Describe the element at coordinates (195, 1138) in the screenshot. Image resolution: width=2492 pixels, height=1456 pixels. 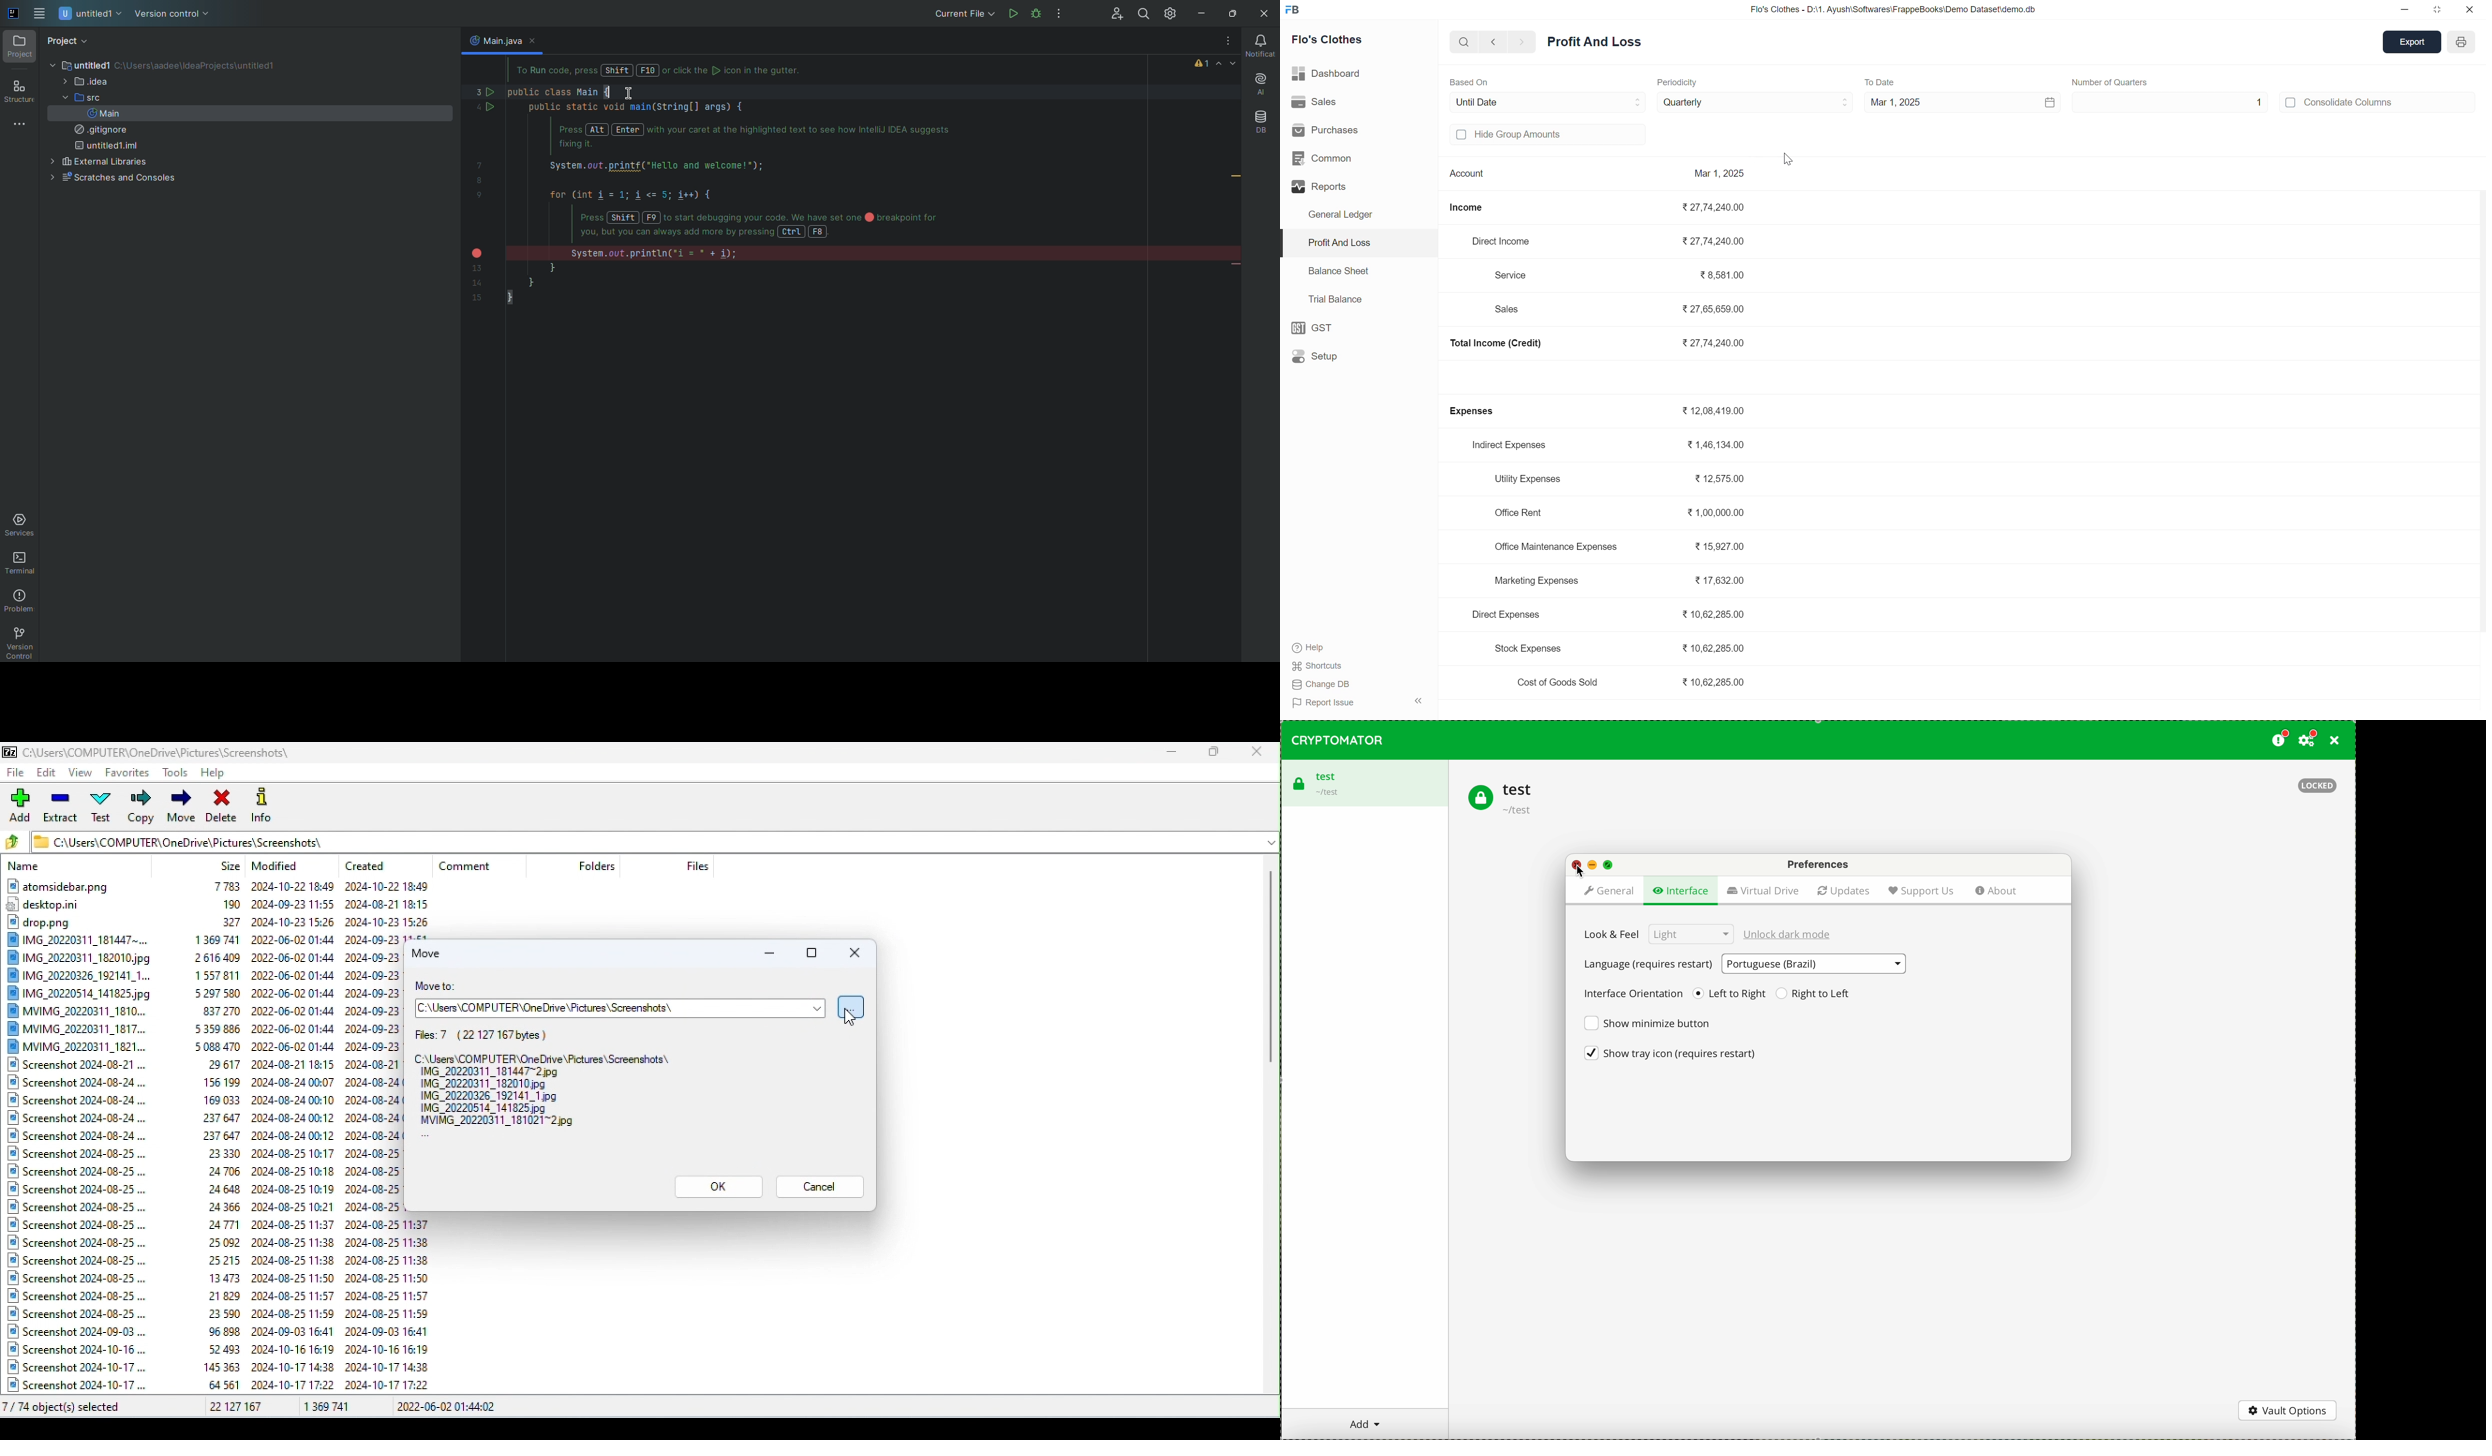
I see `Files` at that location.